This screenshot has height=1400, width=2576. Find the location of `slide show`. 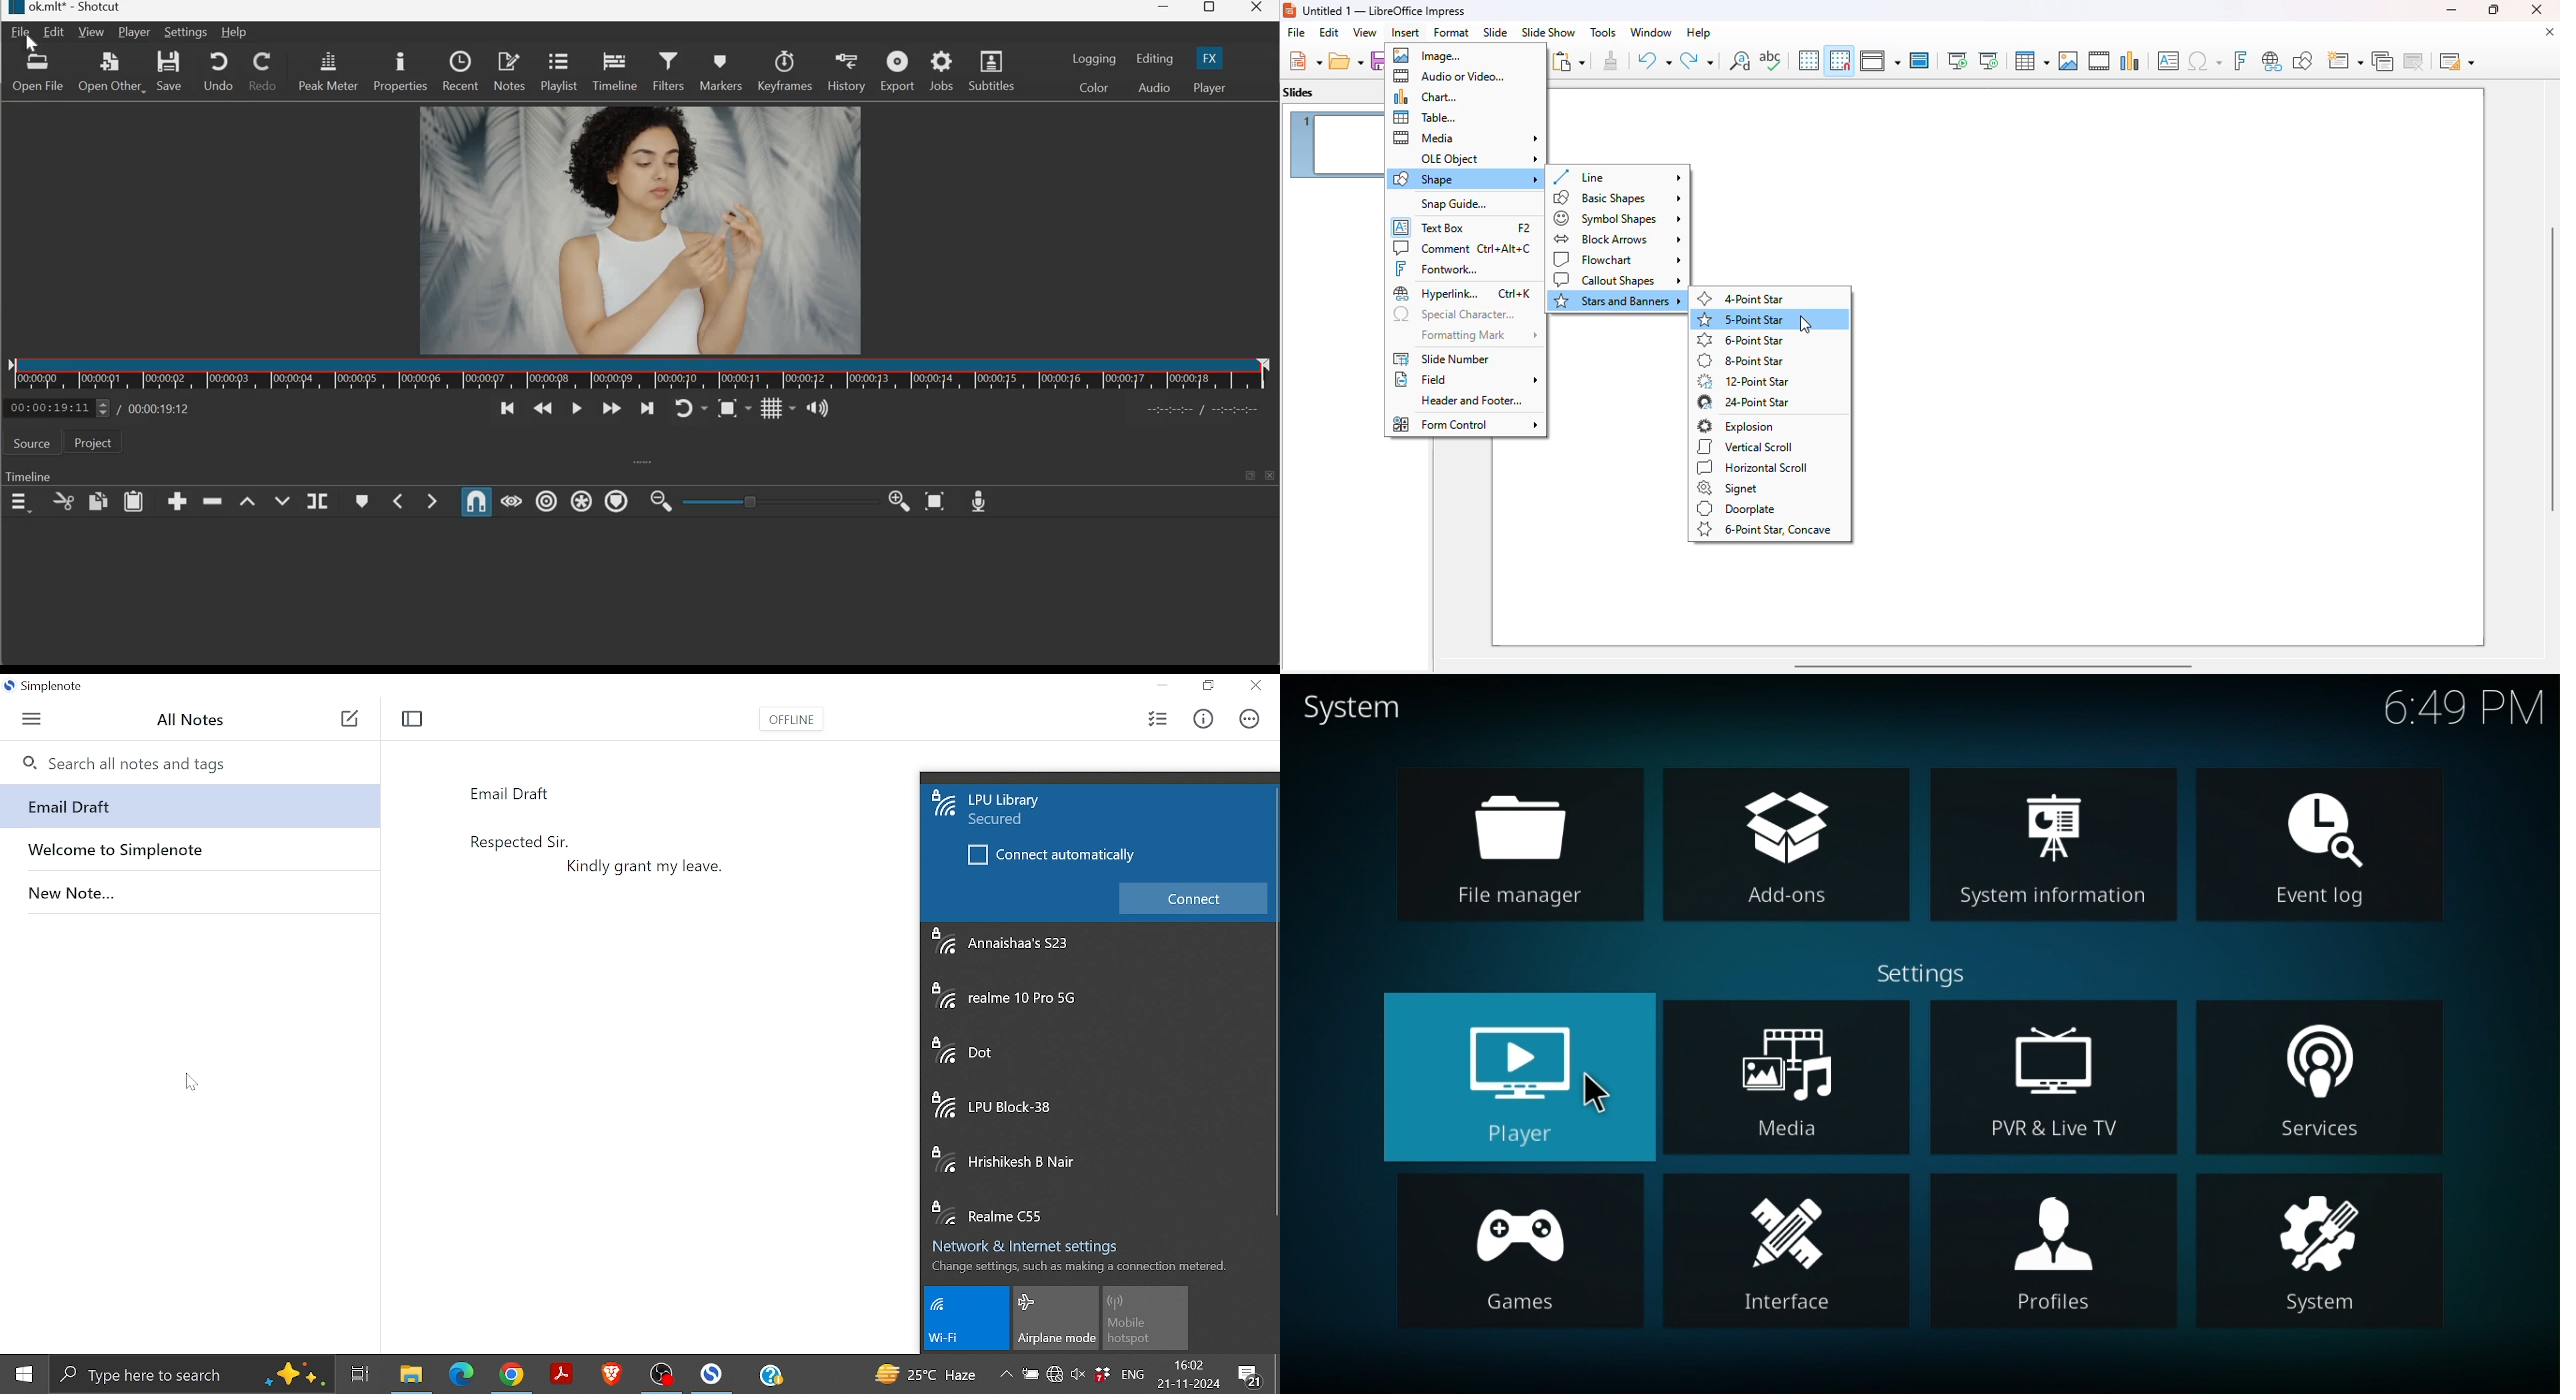

slide show is located at coordinates (1548, 33).